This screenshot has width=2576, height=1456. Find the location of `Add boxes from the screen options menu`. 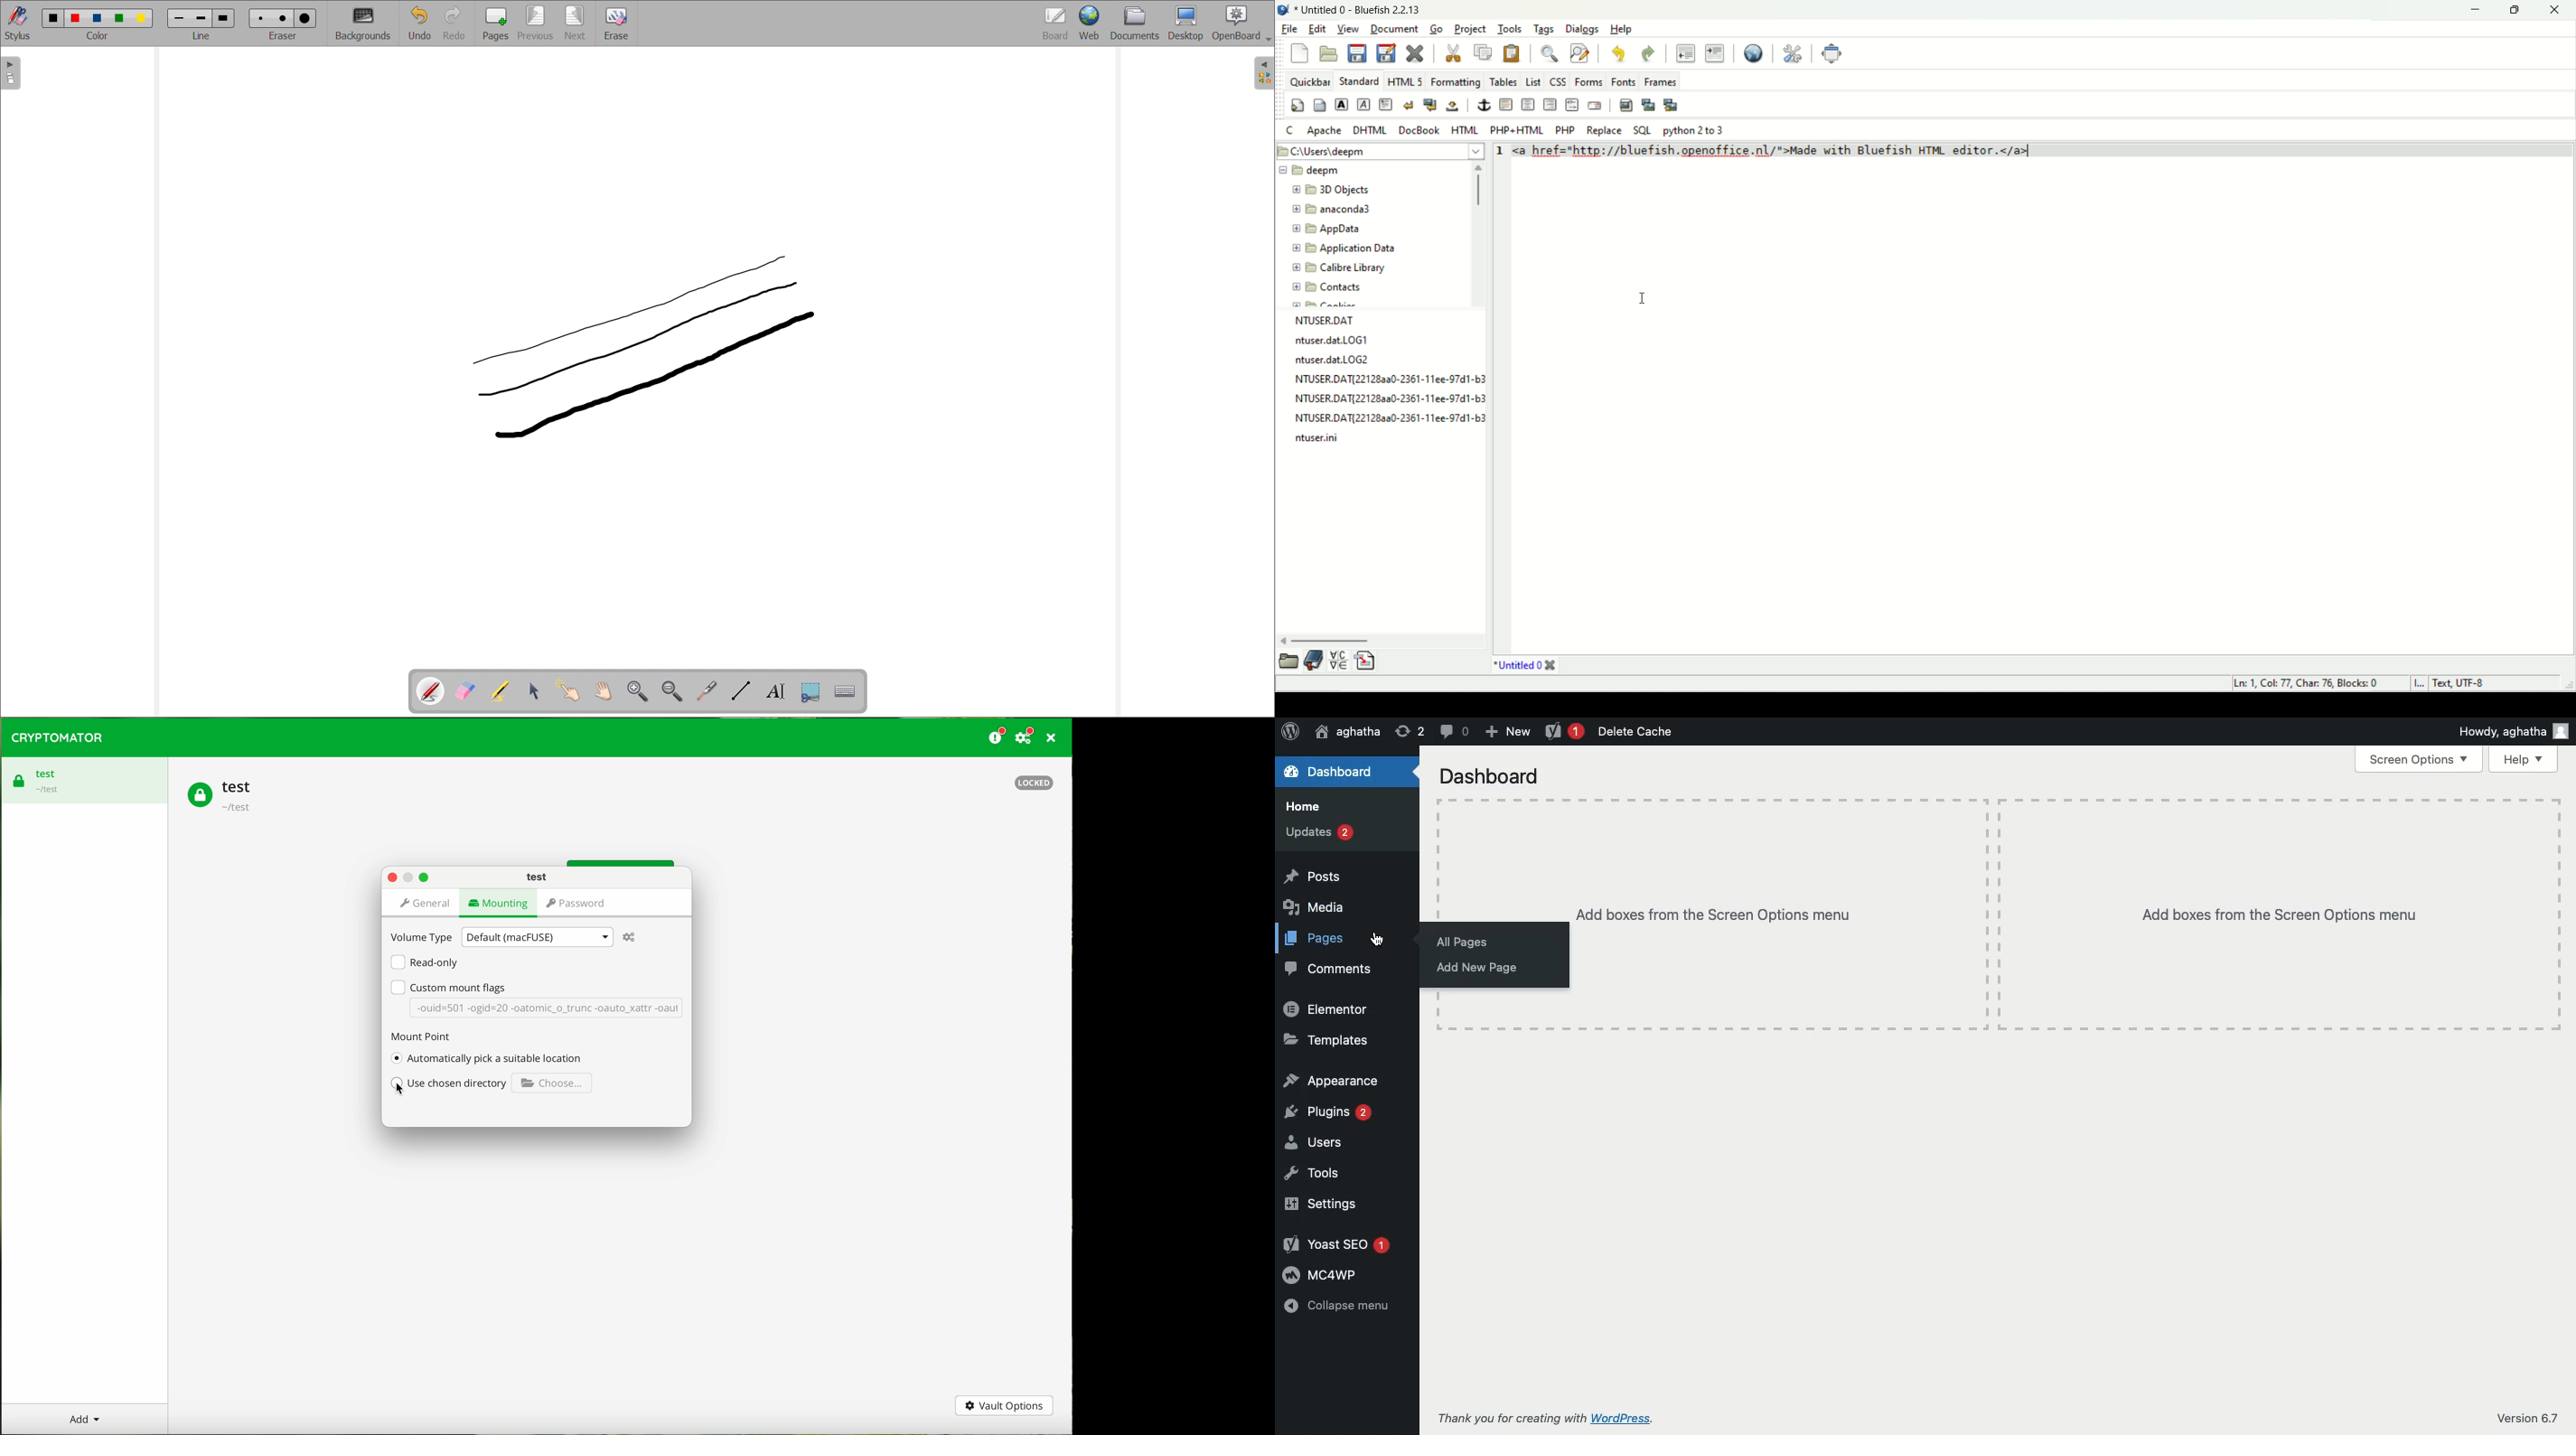

Add boxes from the screen options menu is located at coordinates (2066, 914).